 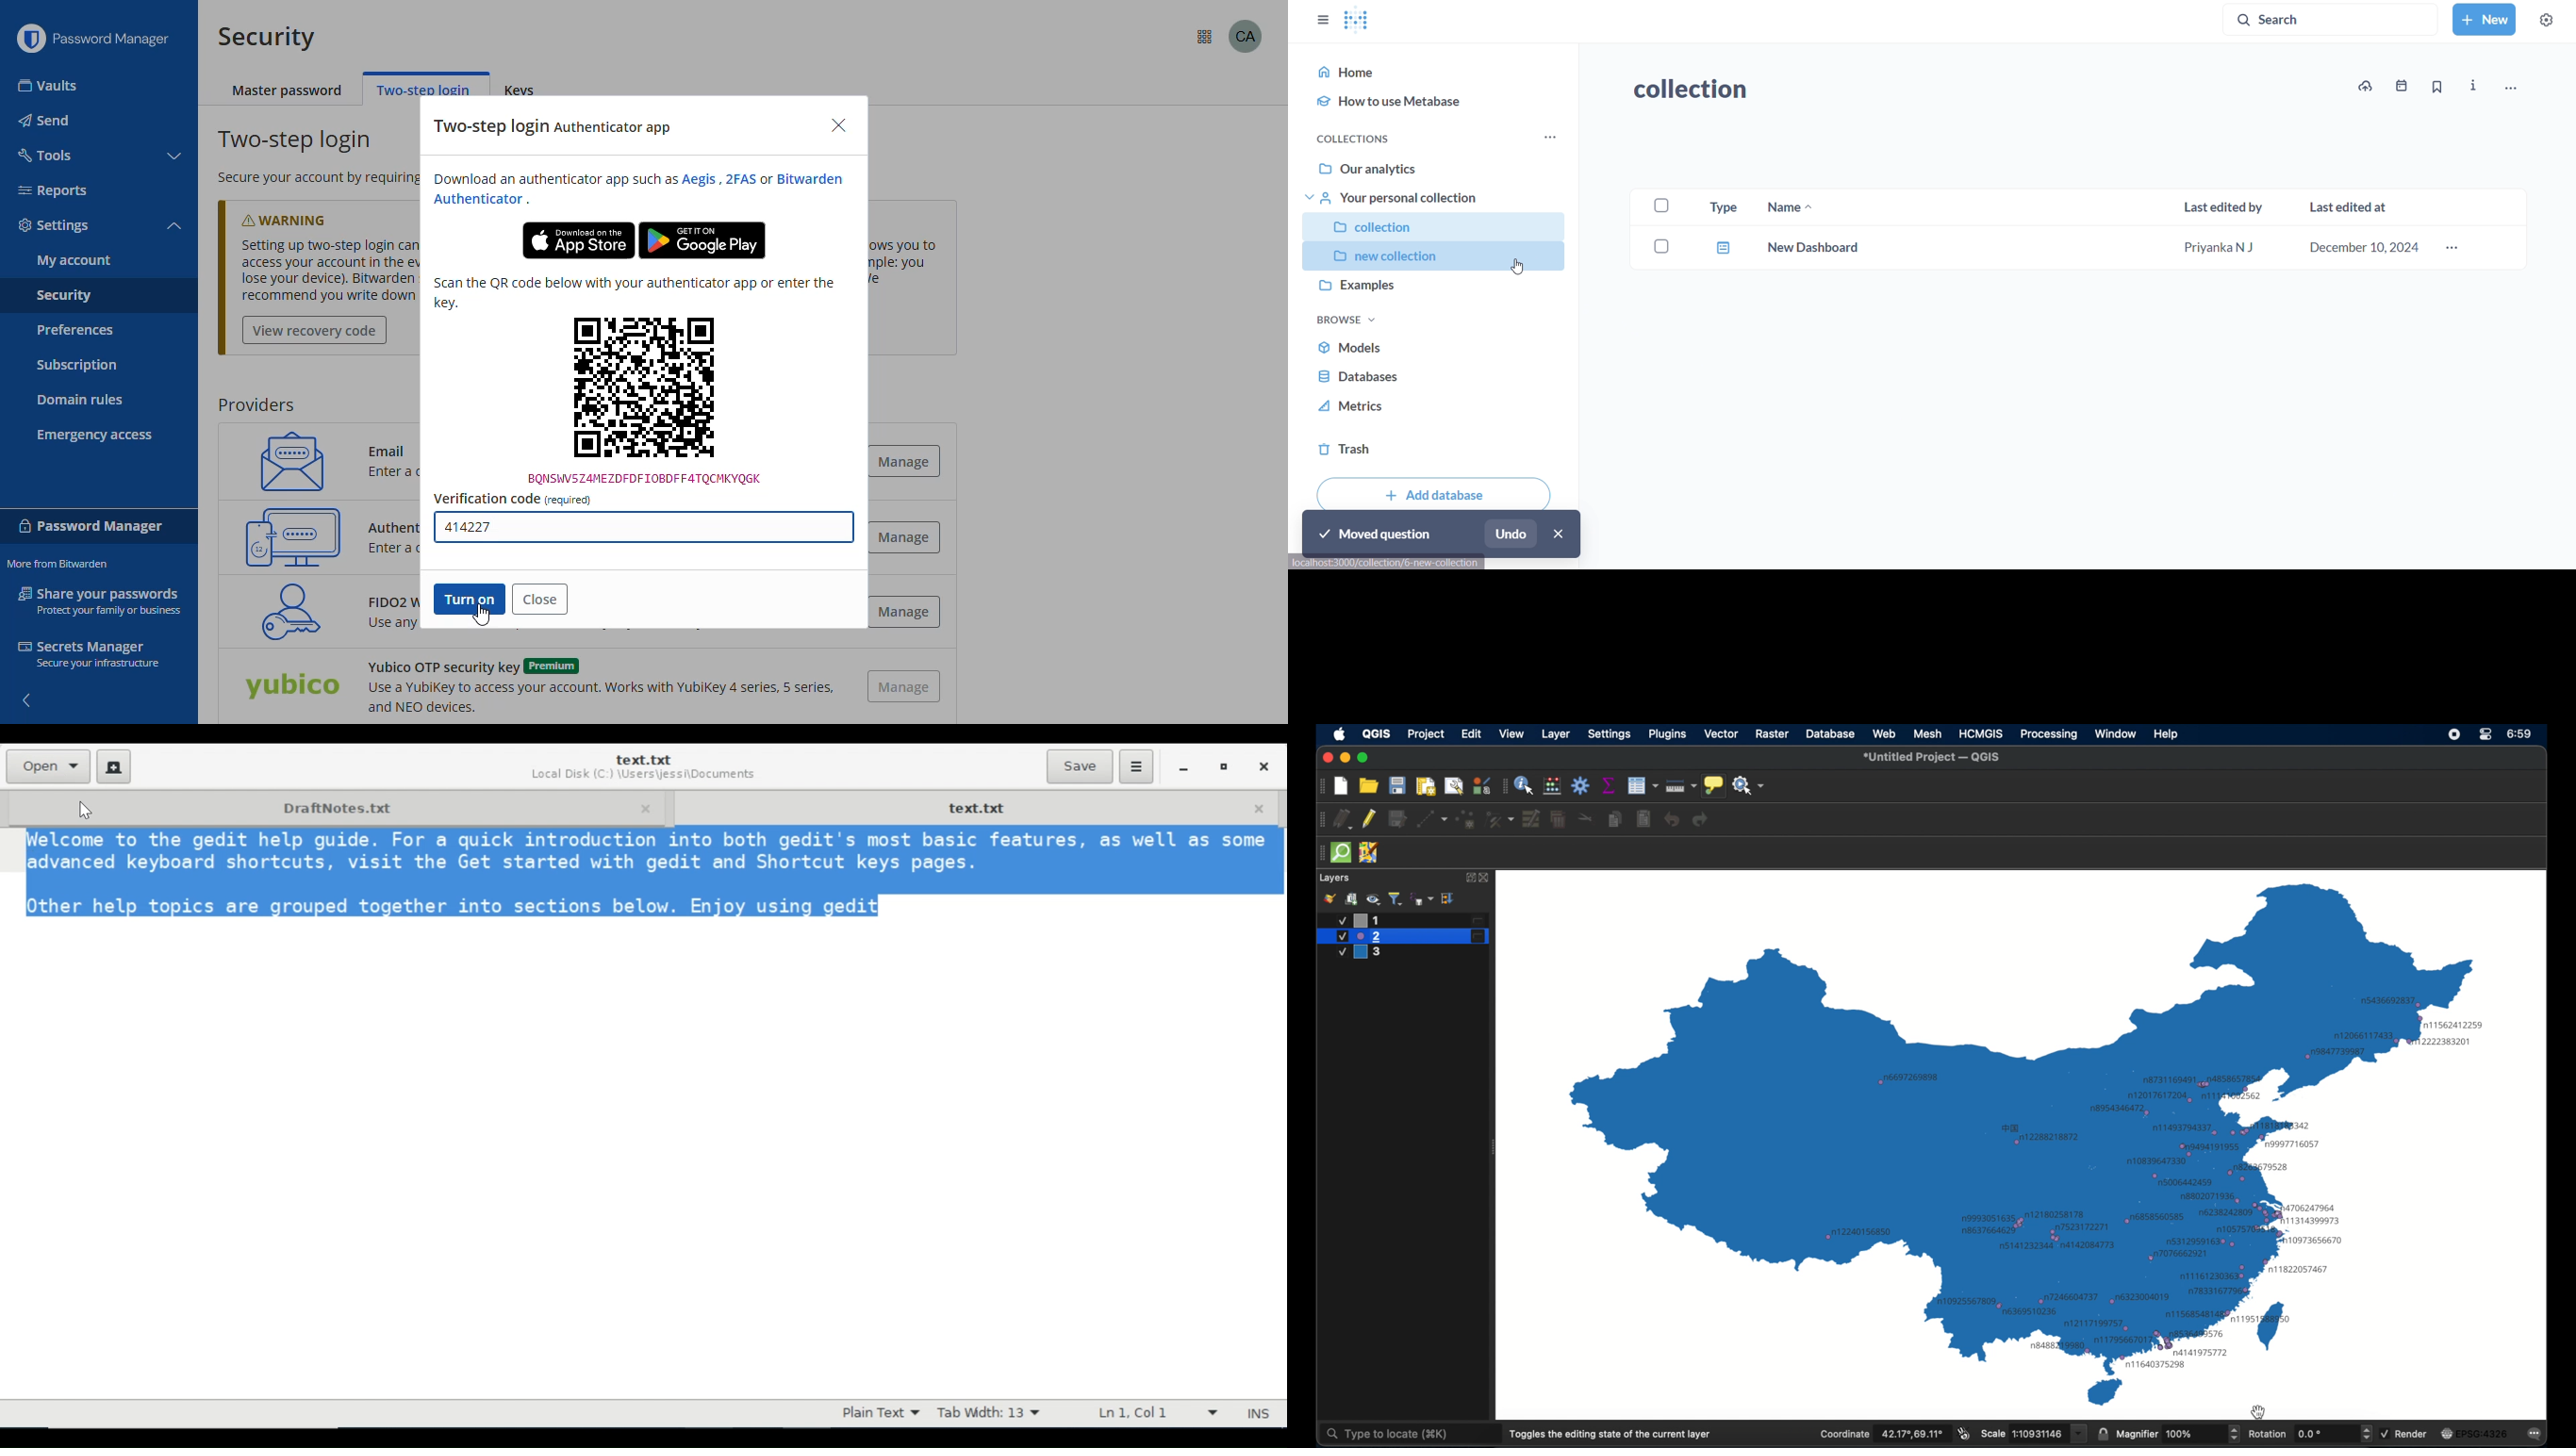 I want to click on download on the app store, so click(x=578, y=240).